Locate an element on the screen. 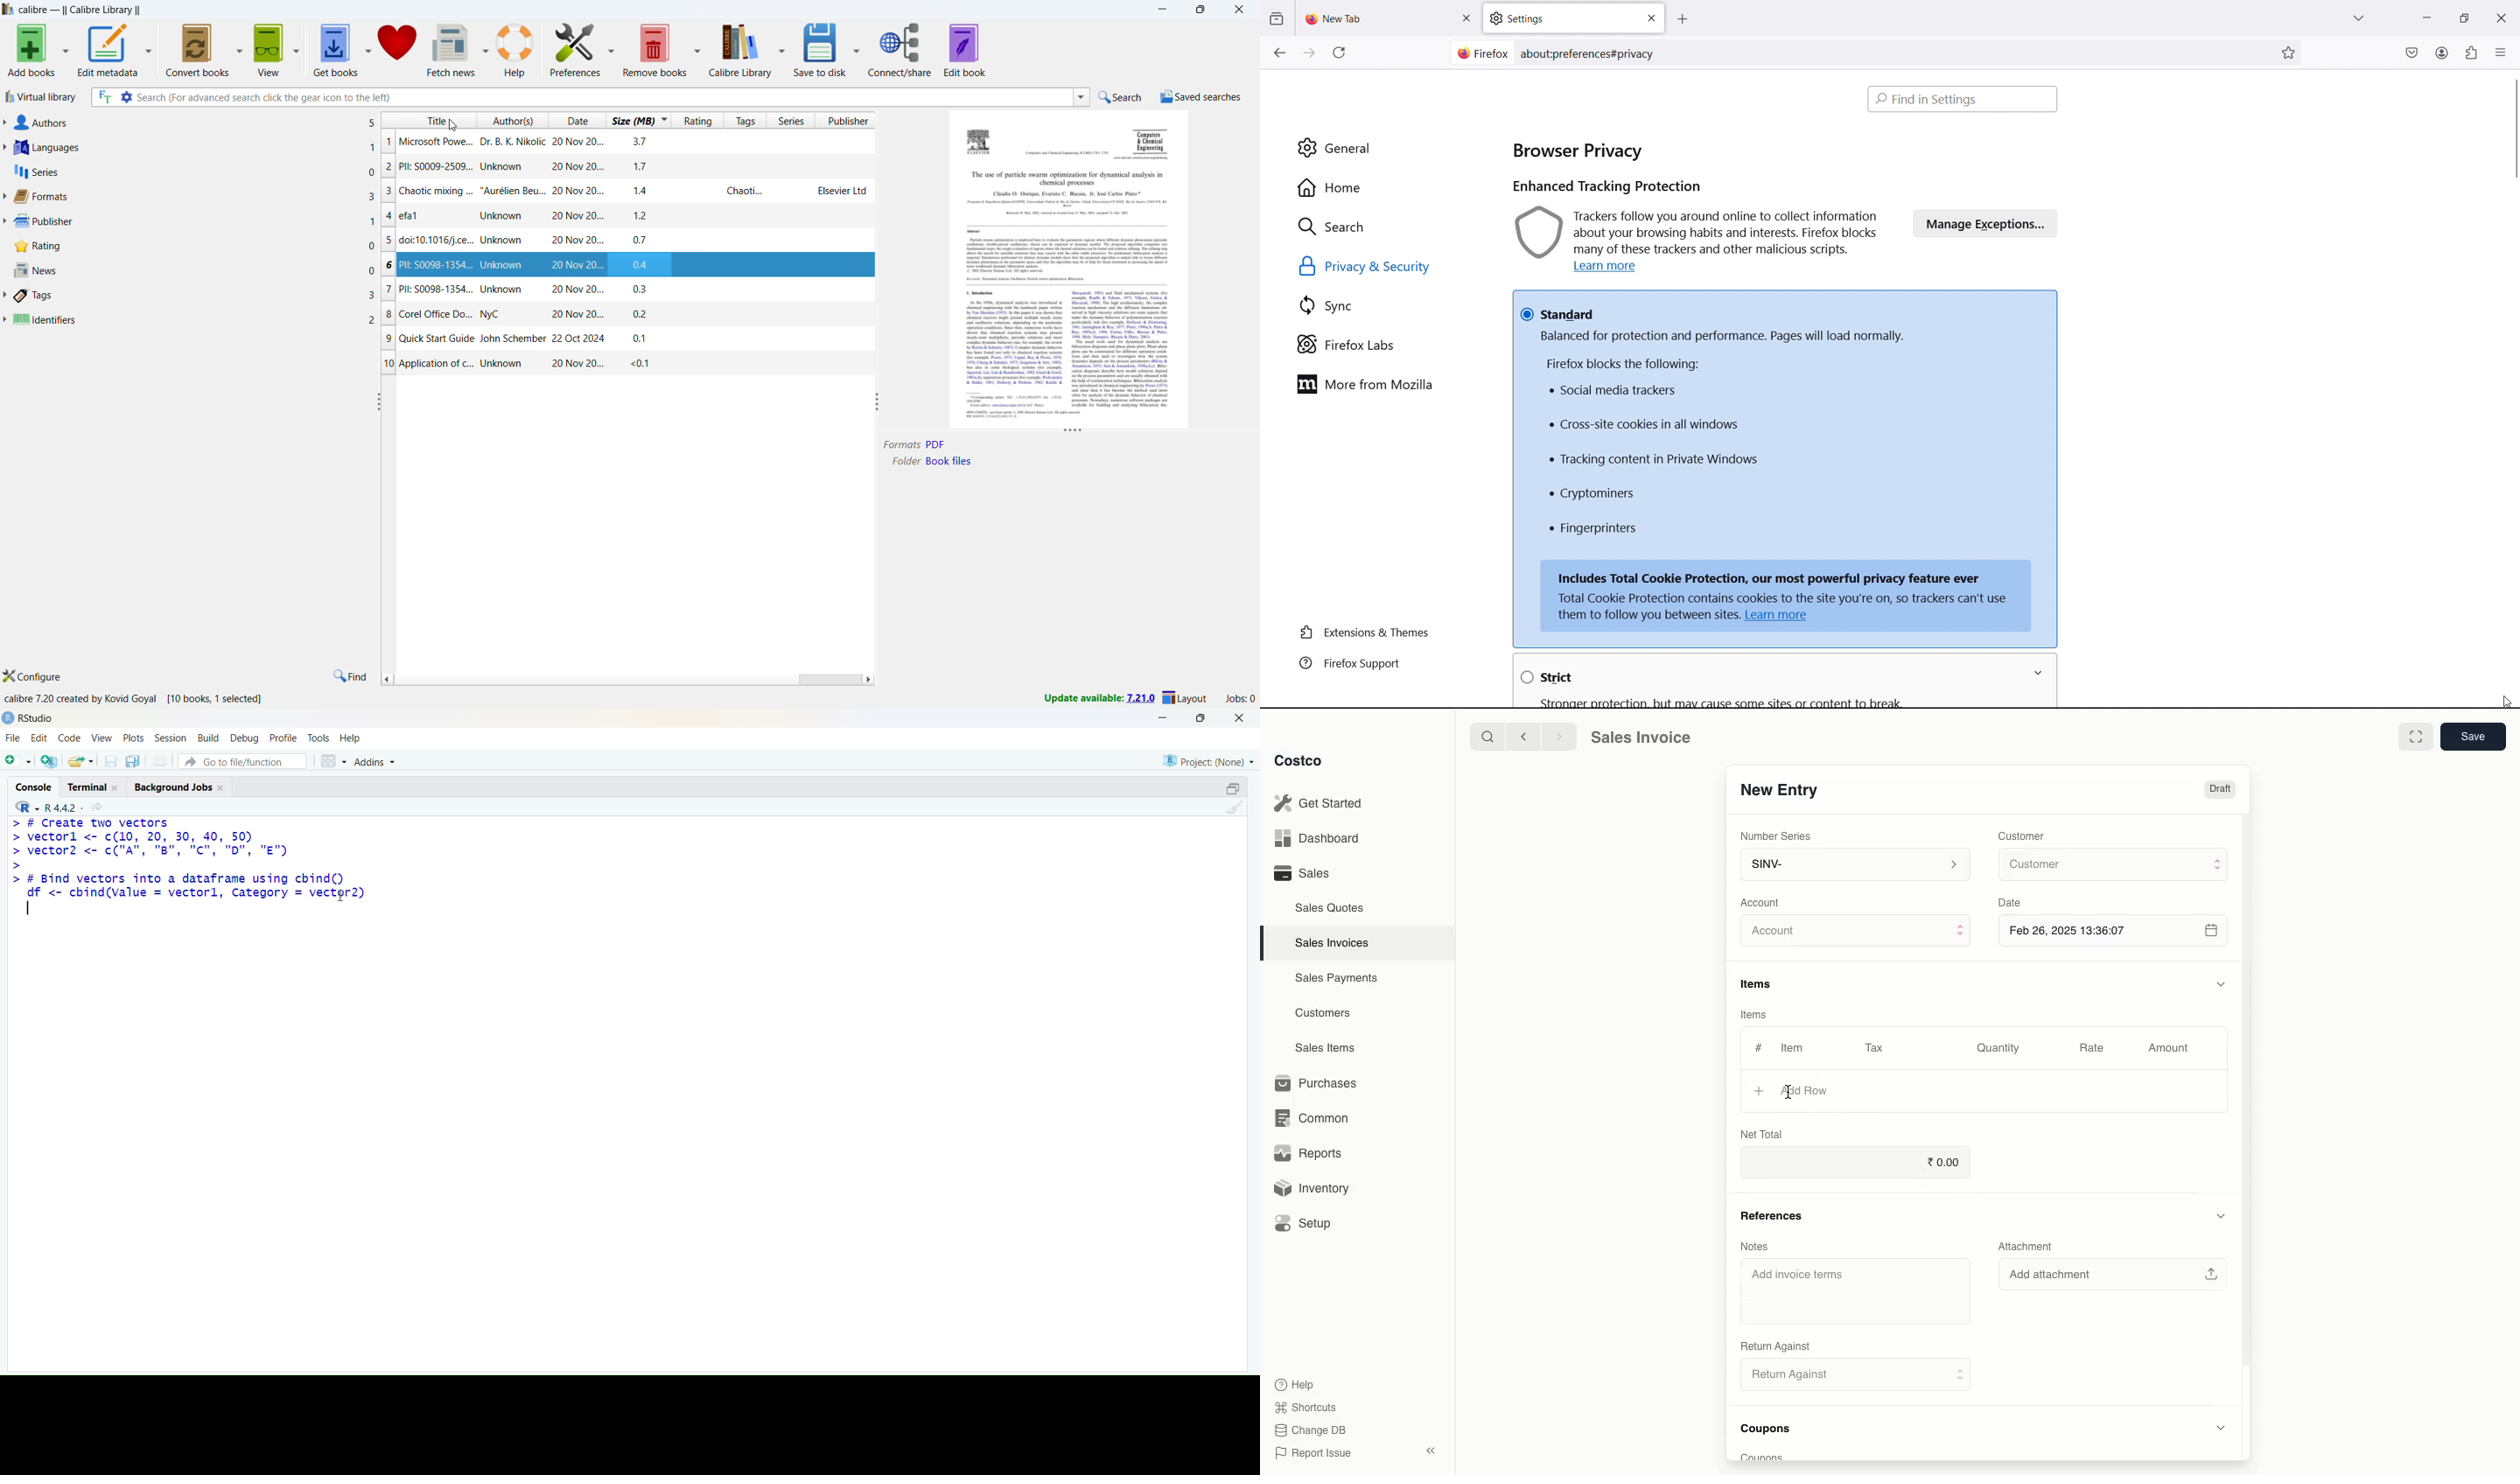 The width and height of the screenshot is (2520, 1484). scroll right is located at coordinates (869, 679).